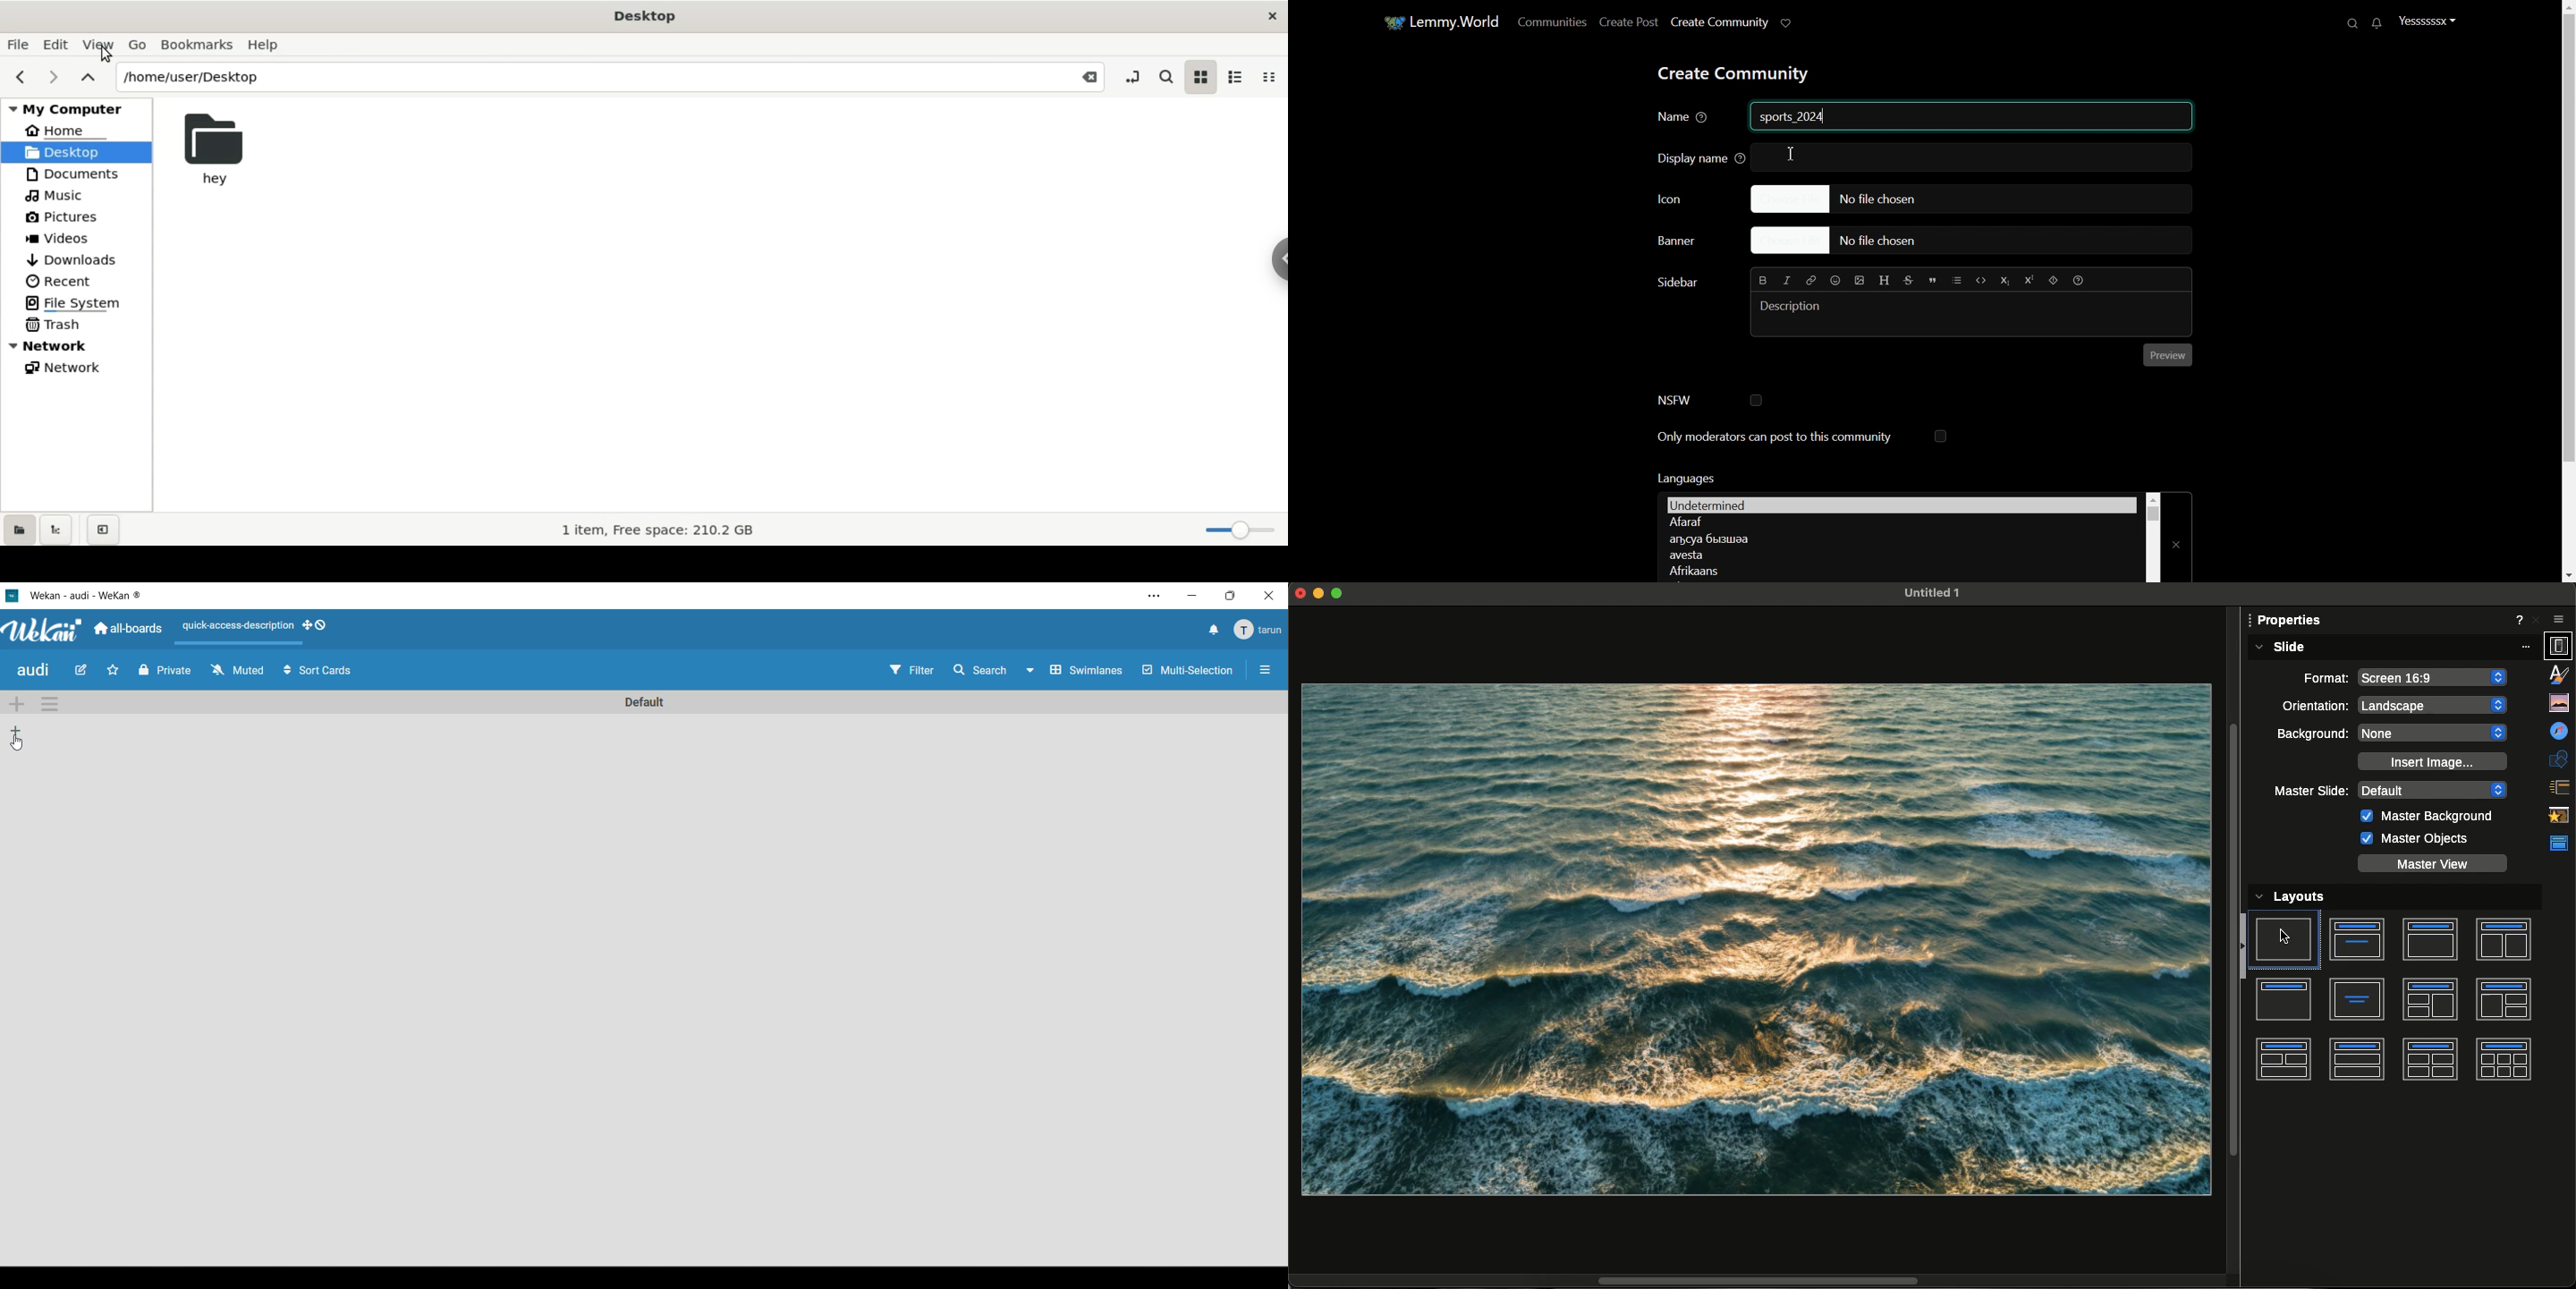  Describe the element at coordinates (15, 704) in the screenshot. I see `add swimlane` at that location.